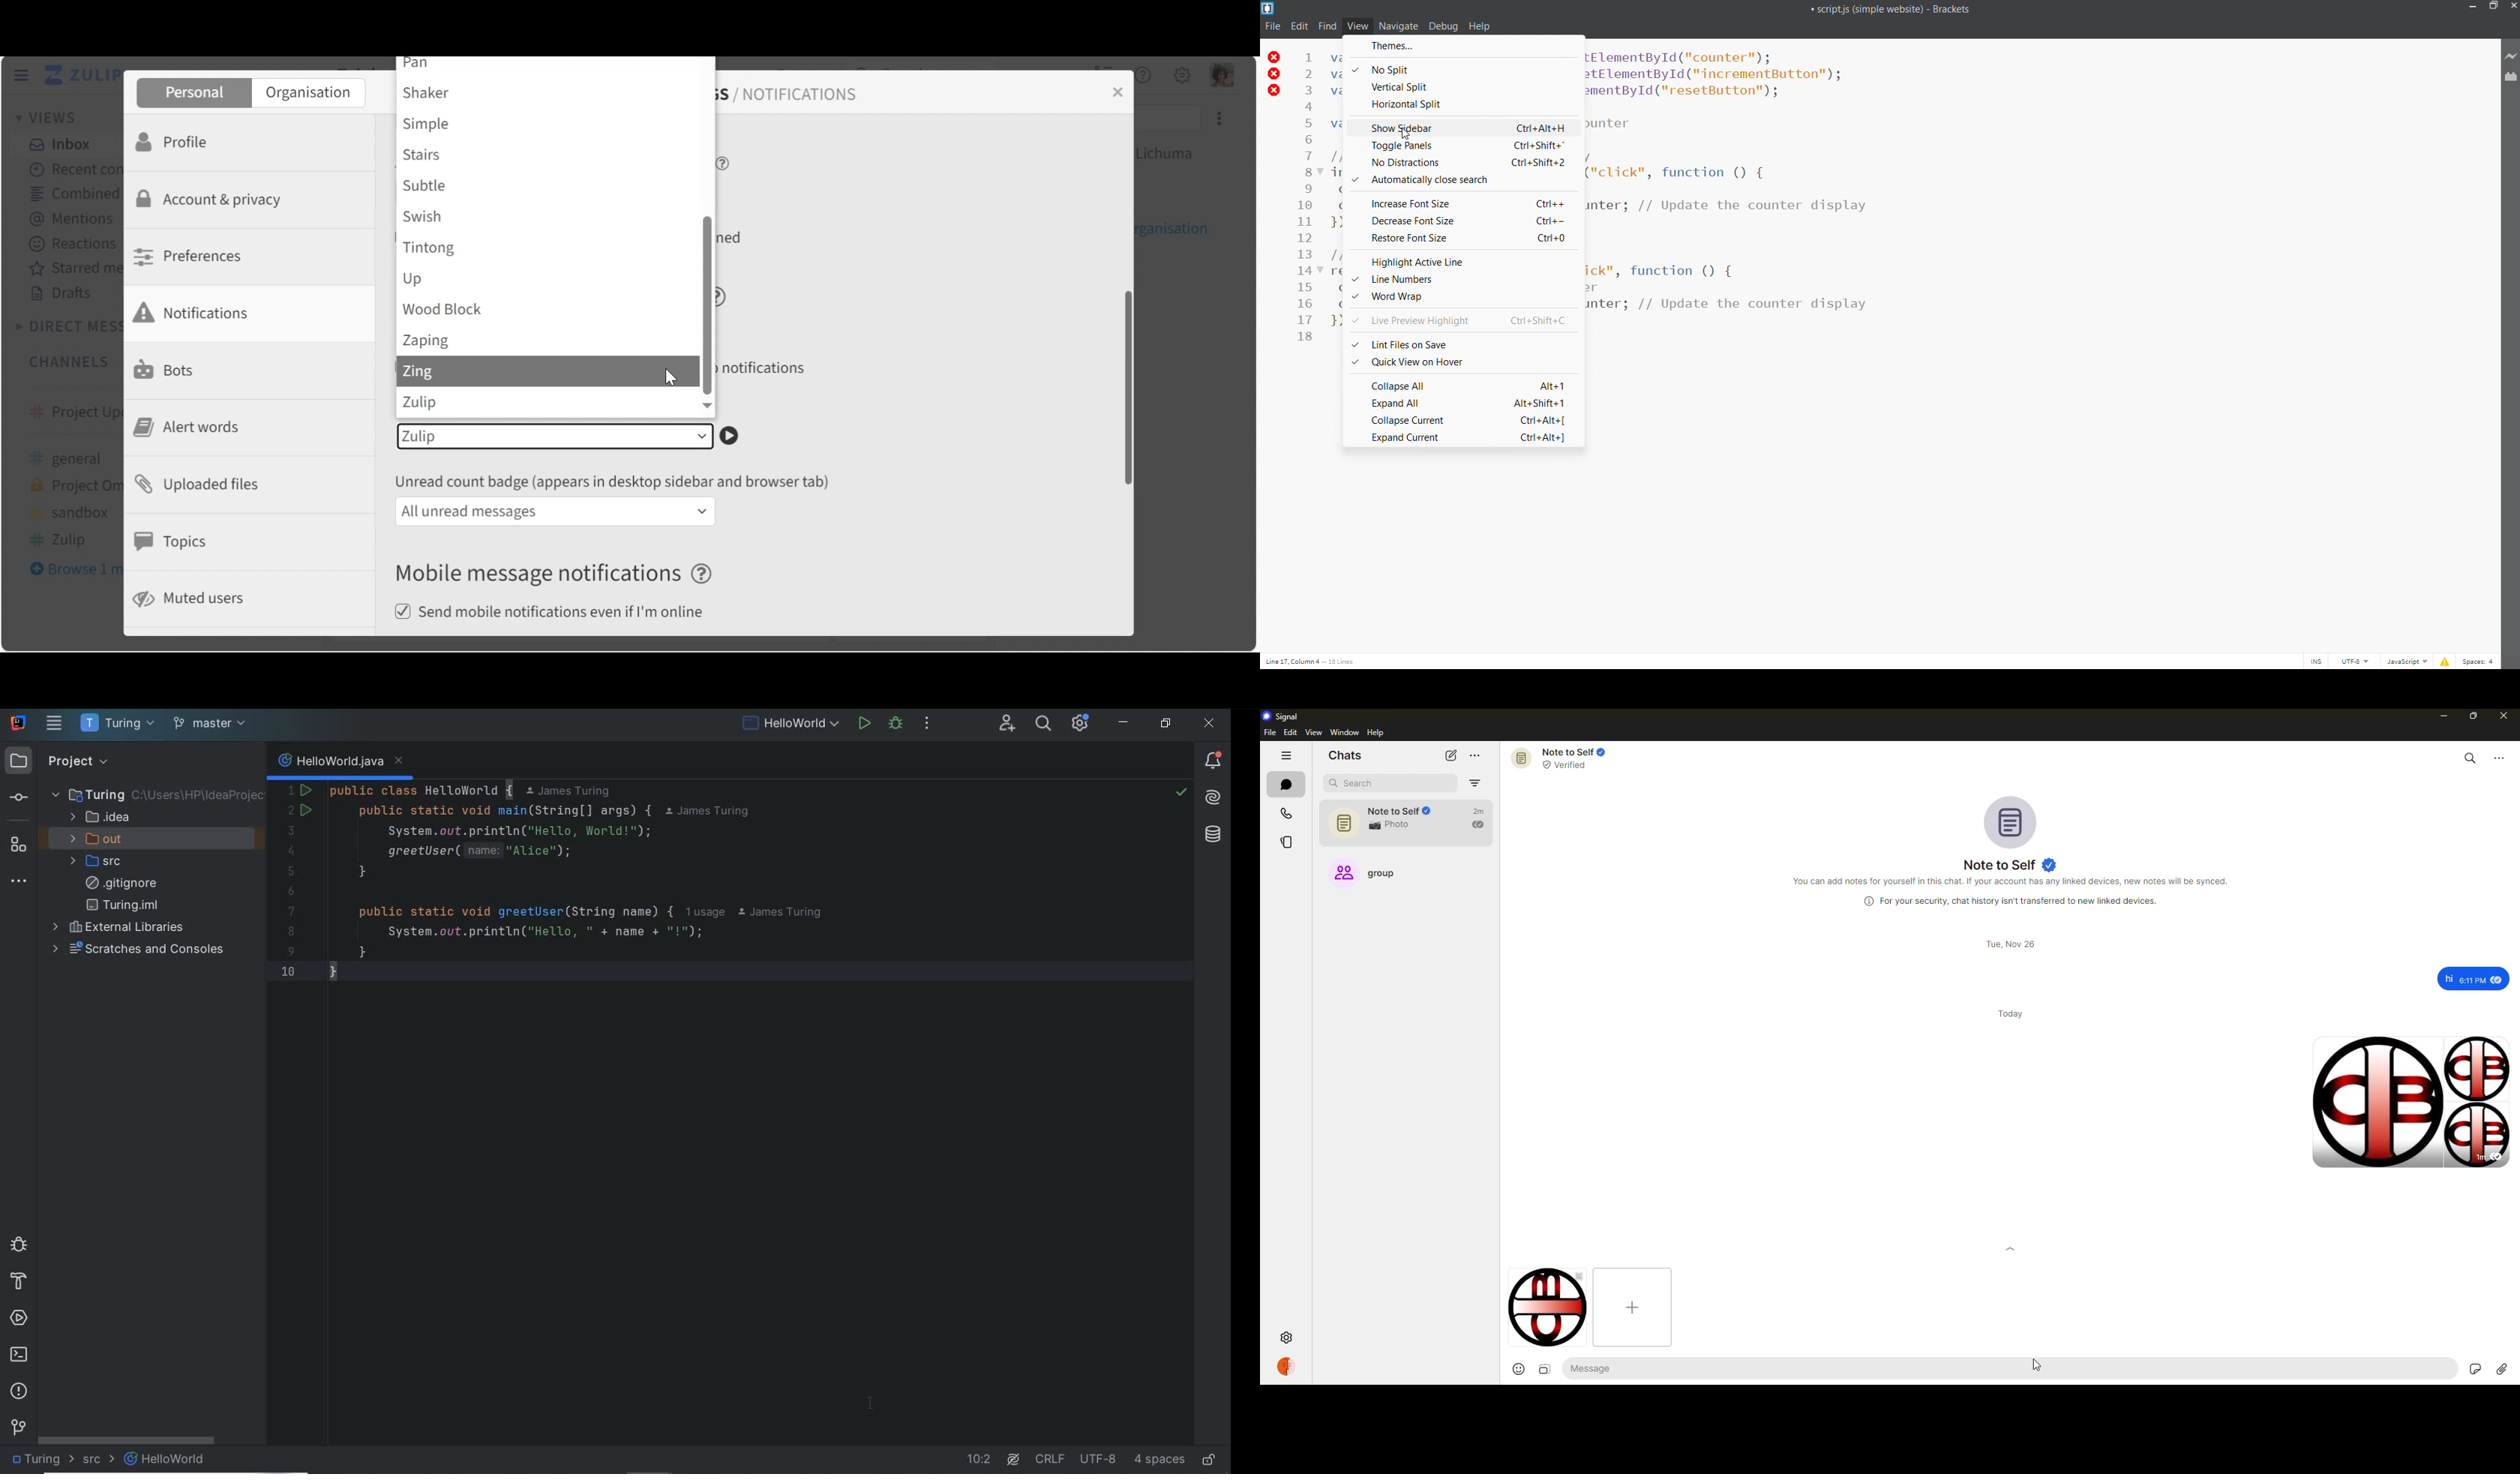 This screenshot has height=1484, width=2520. Describe the element at coordinates (117, 724) in the screenshot. I see `Turing(project name)` at that location.